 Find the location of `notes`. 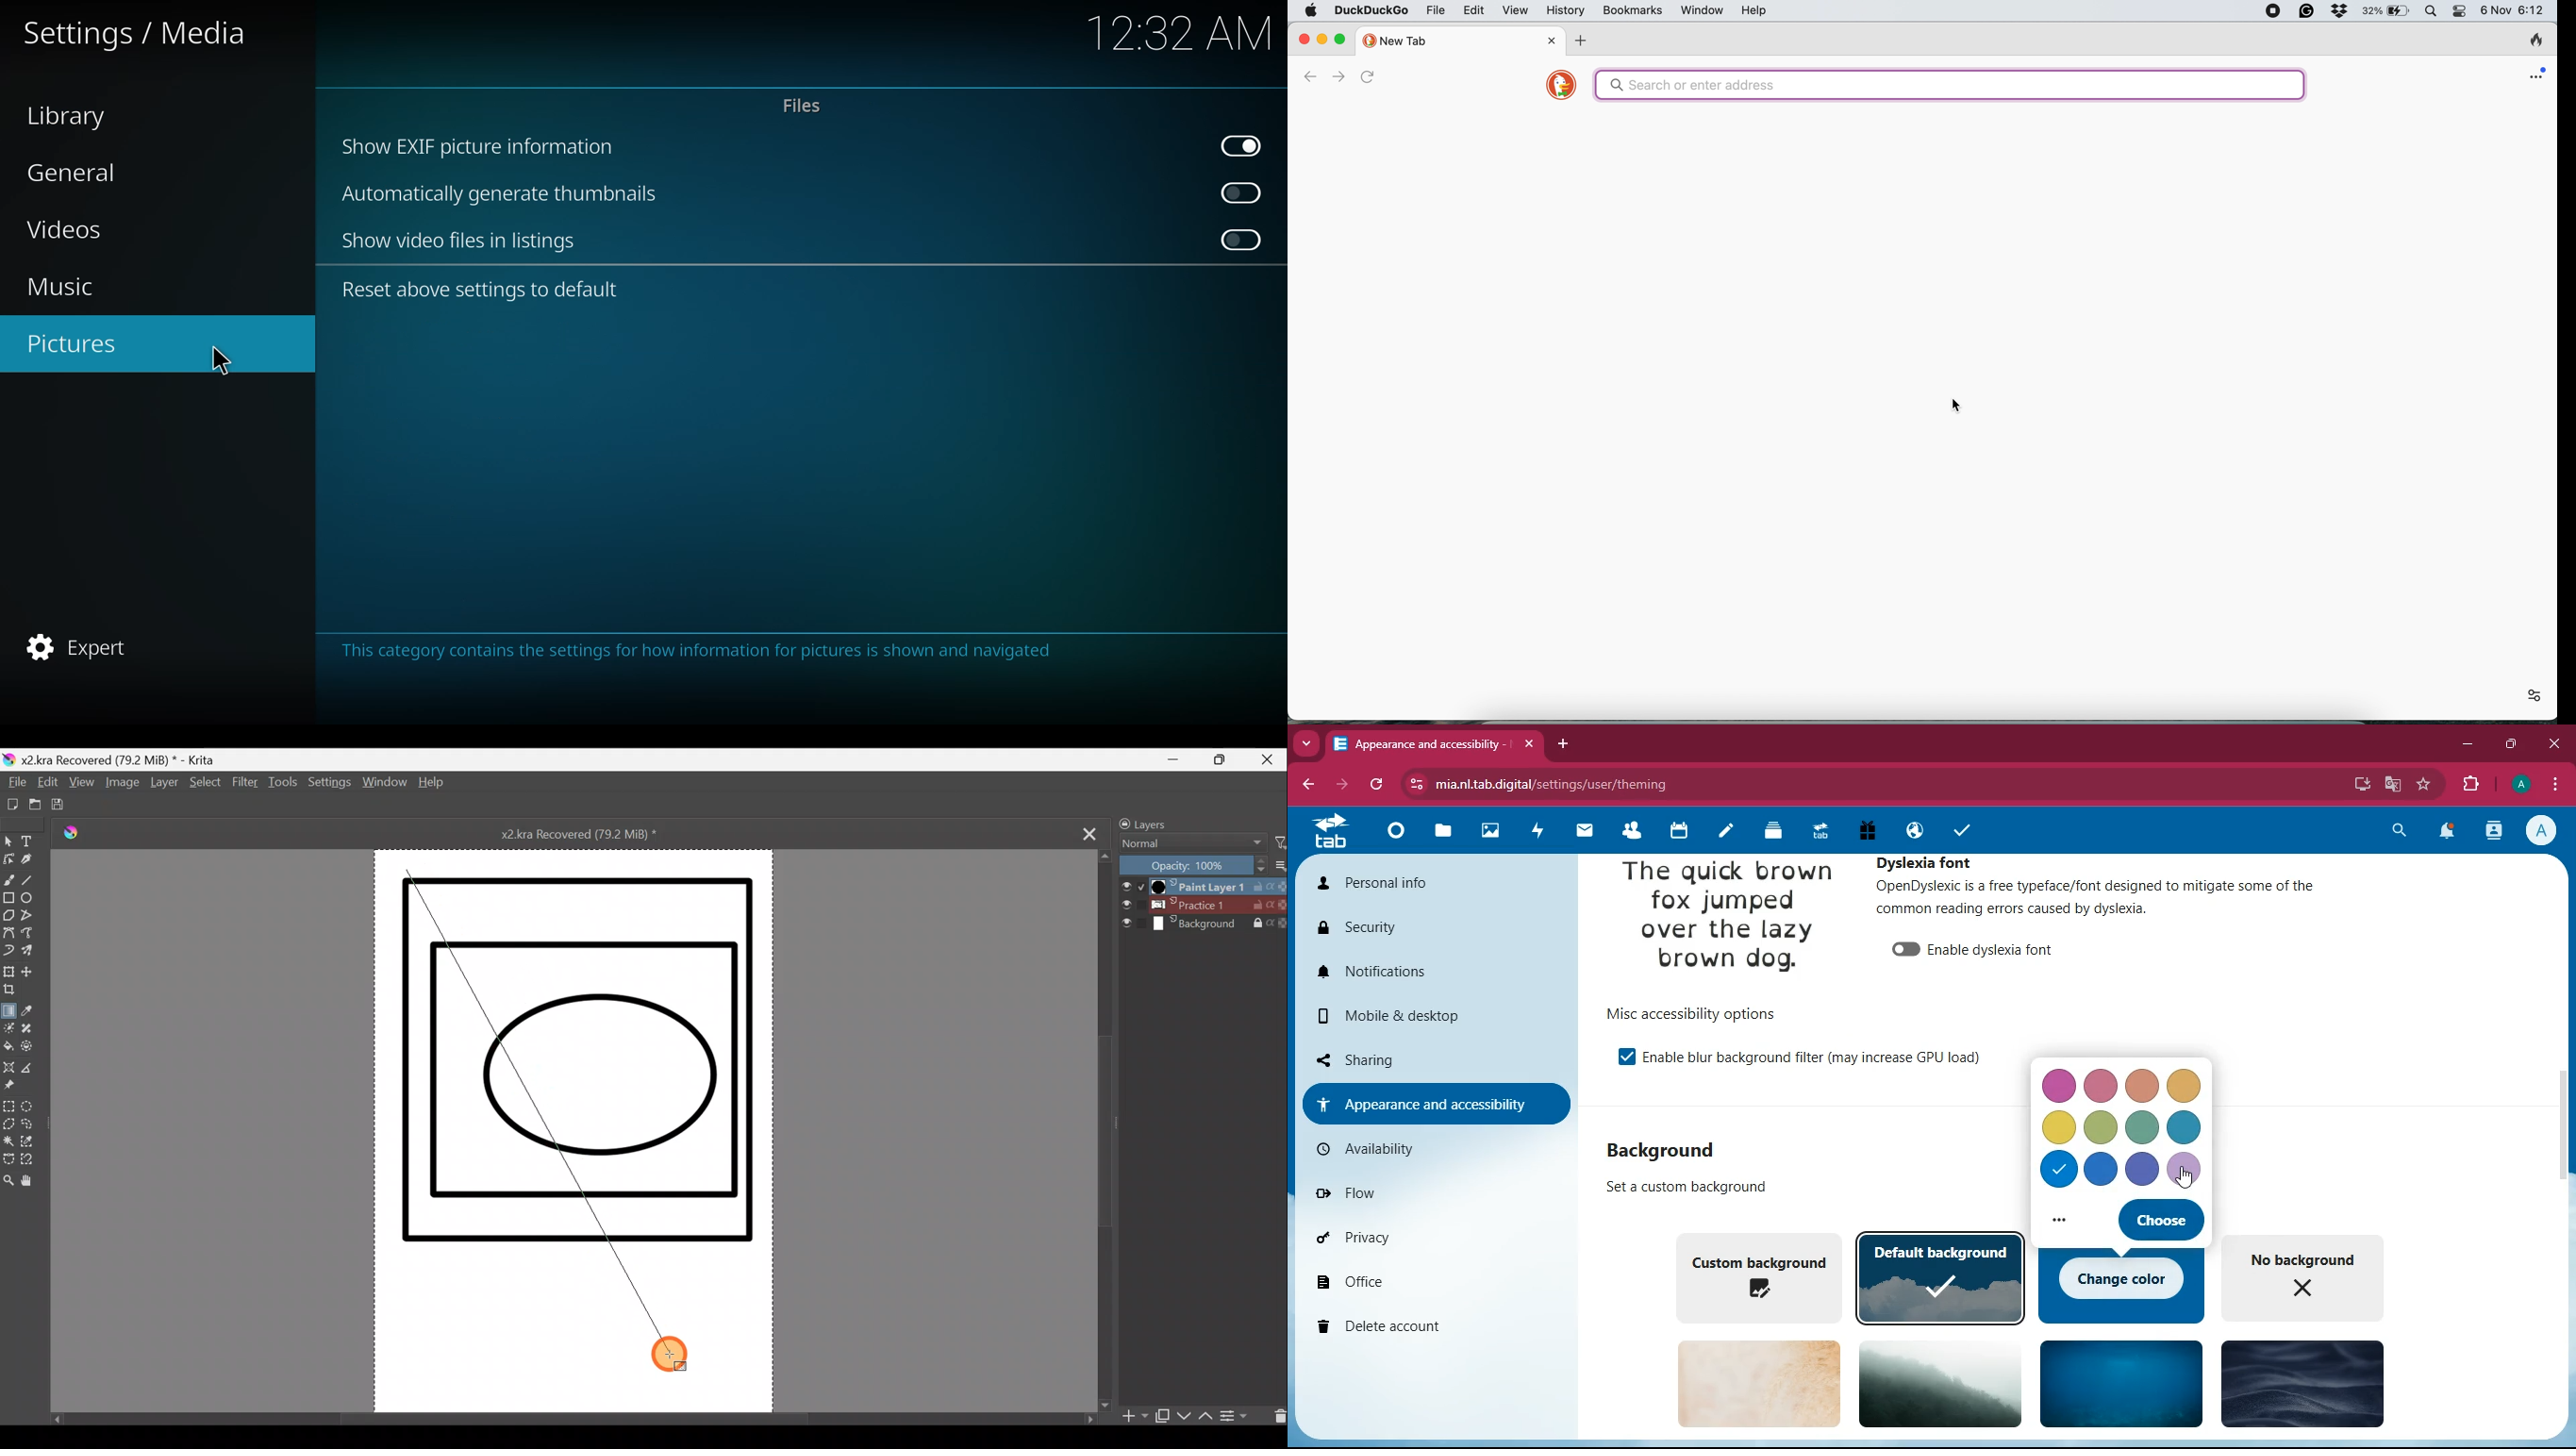

notes is located at coordinates (1722, 833).